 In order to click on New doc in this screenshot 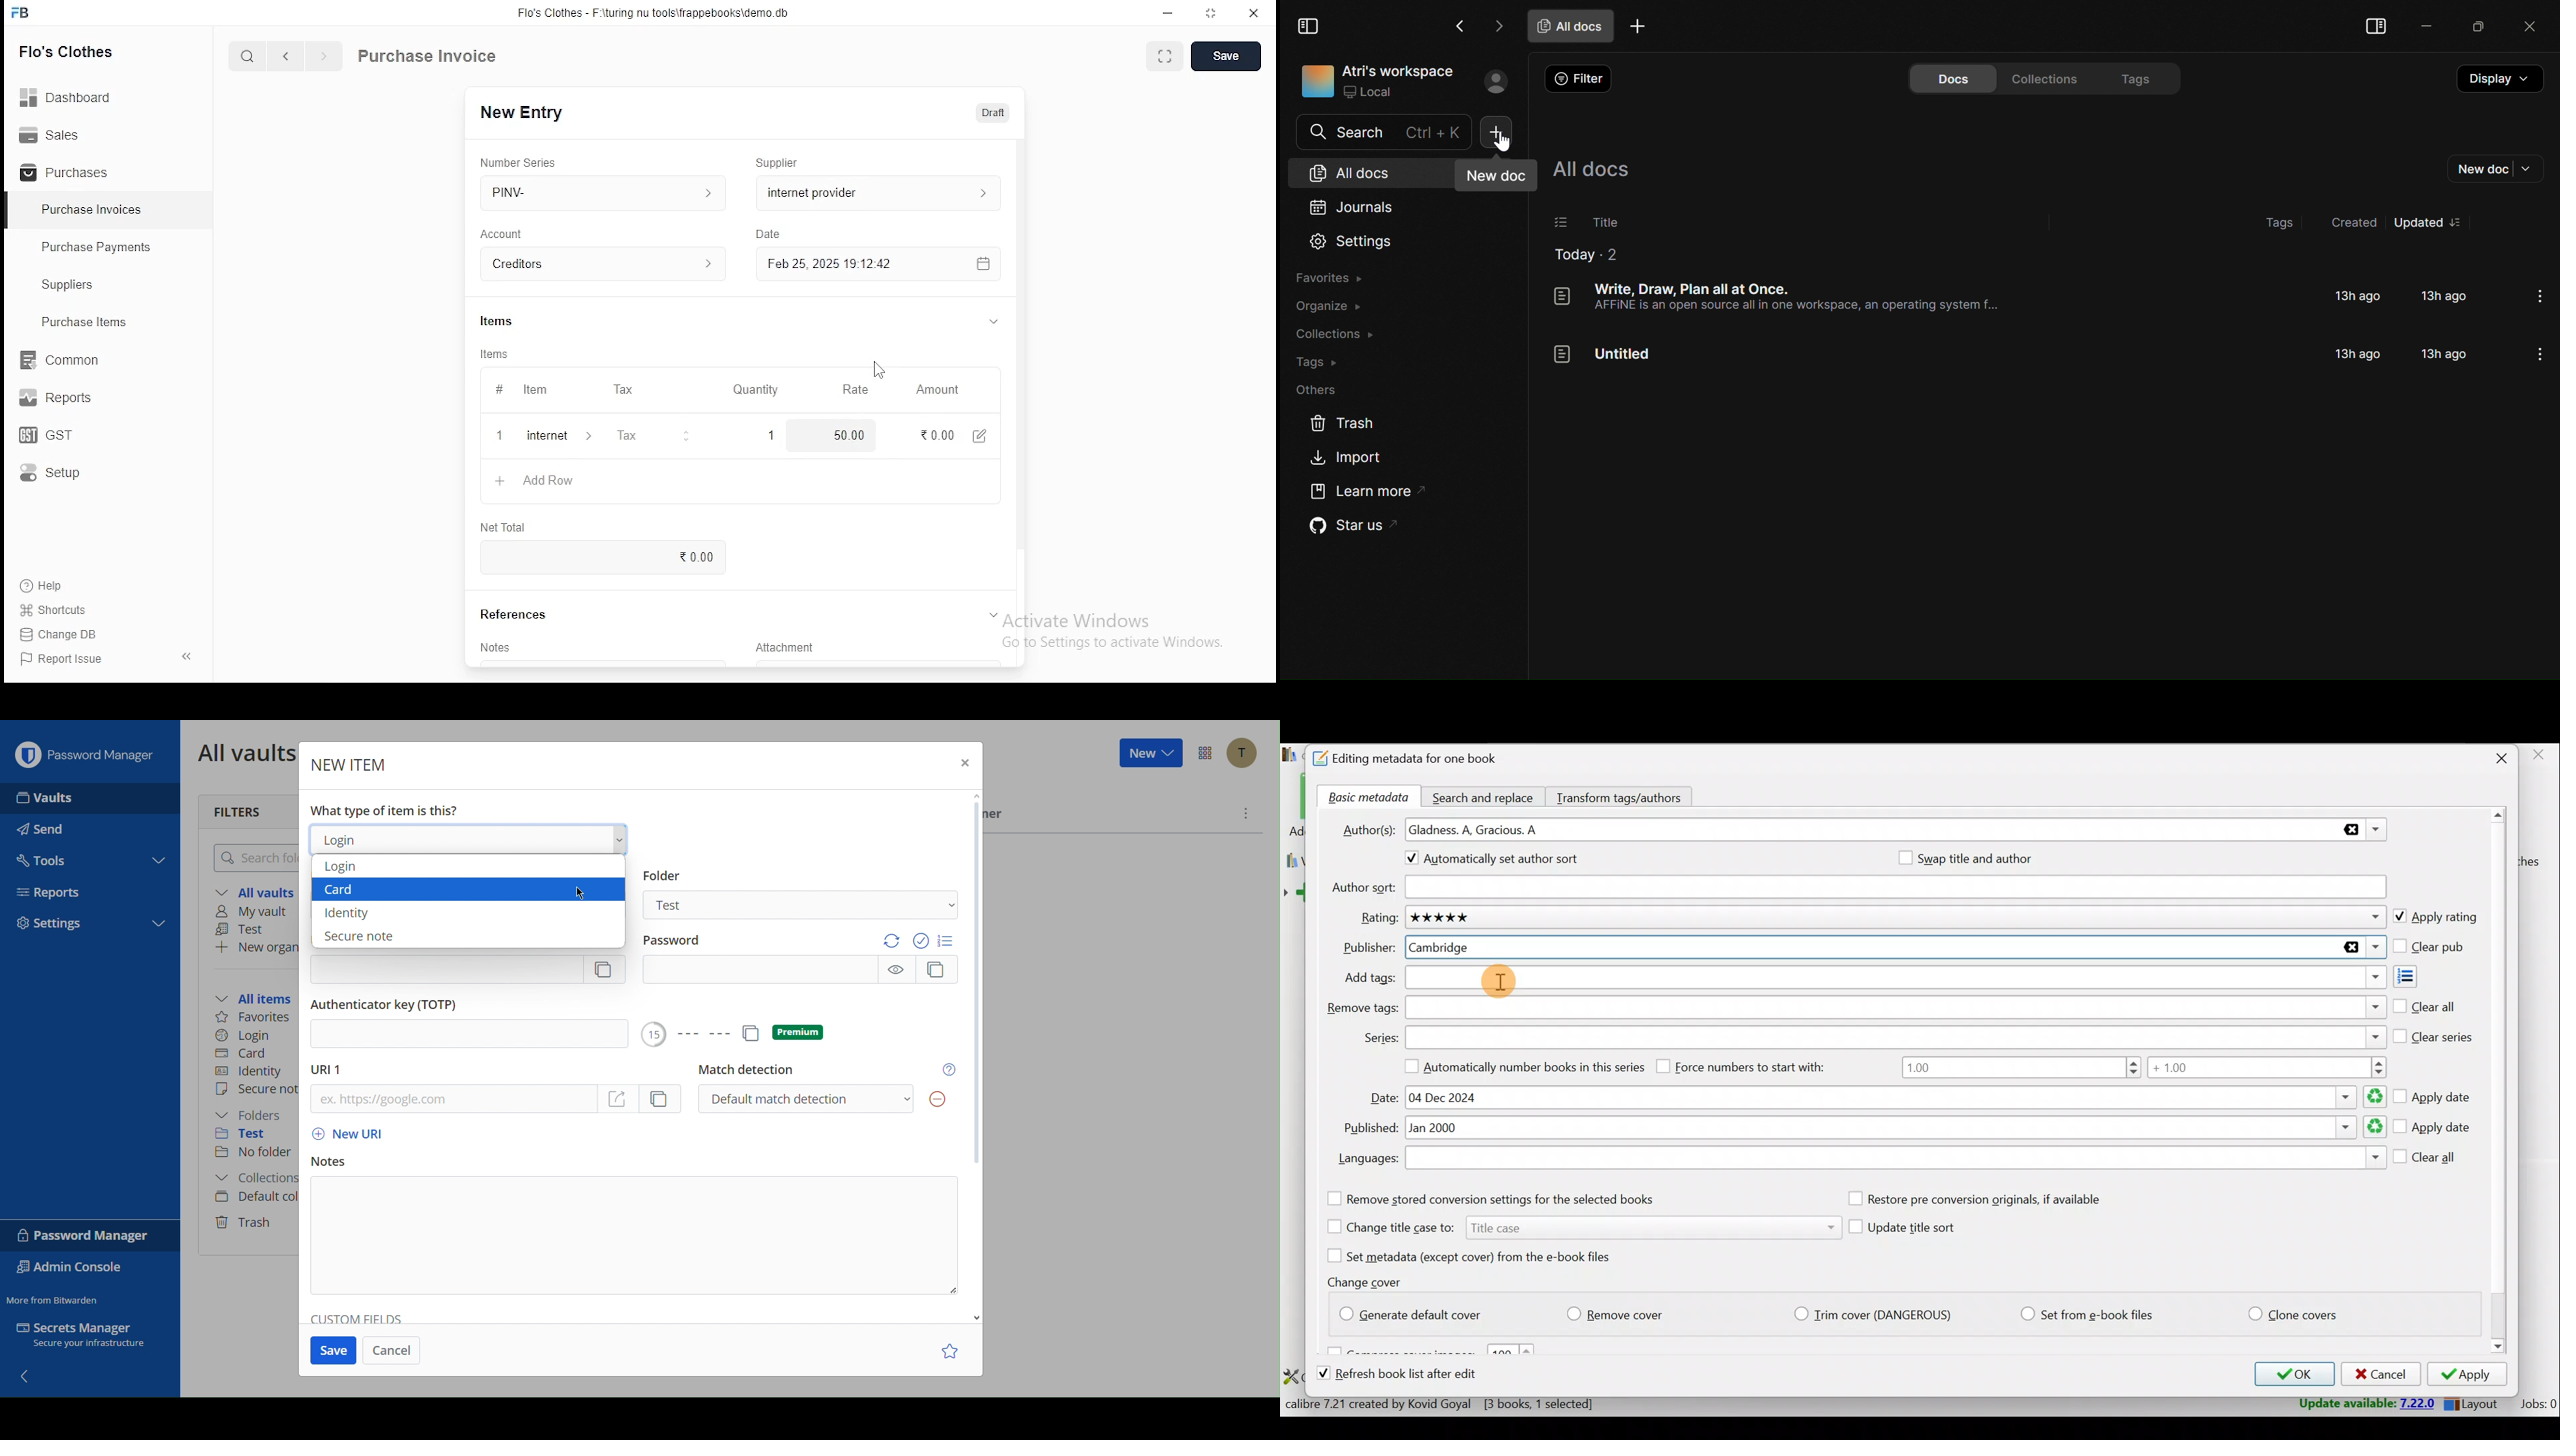, I will do `click(2495, 169)`.